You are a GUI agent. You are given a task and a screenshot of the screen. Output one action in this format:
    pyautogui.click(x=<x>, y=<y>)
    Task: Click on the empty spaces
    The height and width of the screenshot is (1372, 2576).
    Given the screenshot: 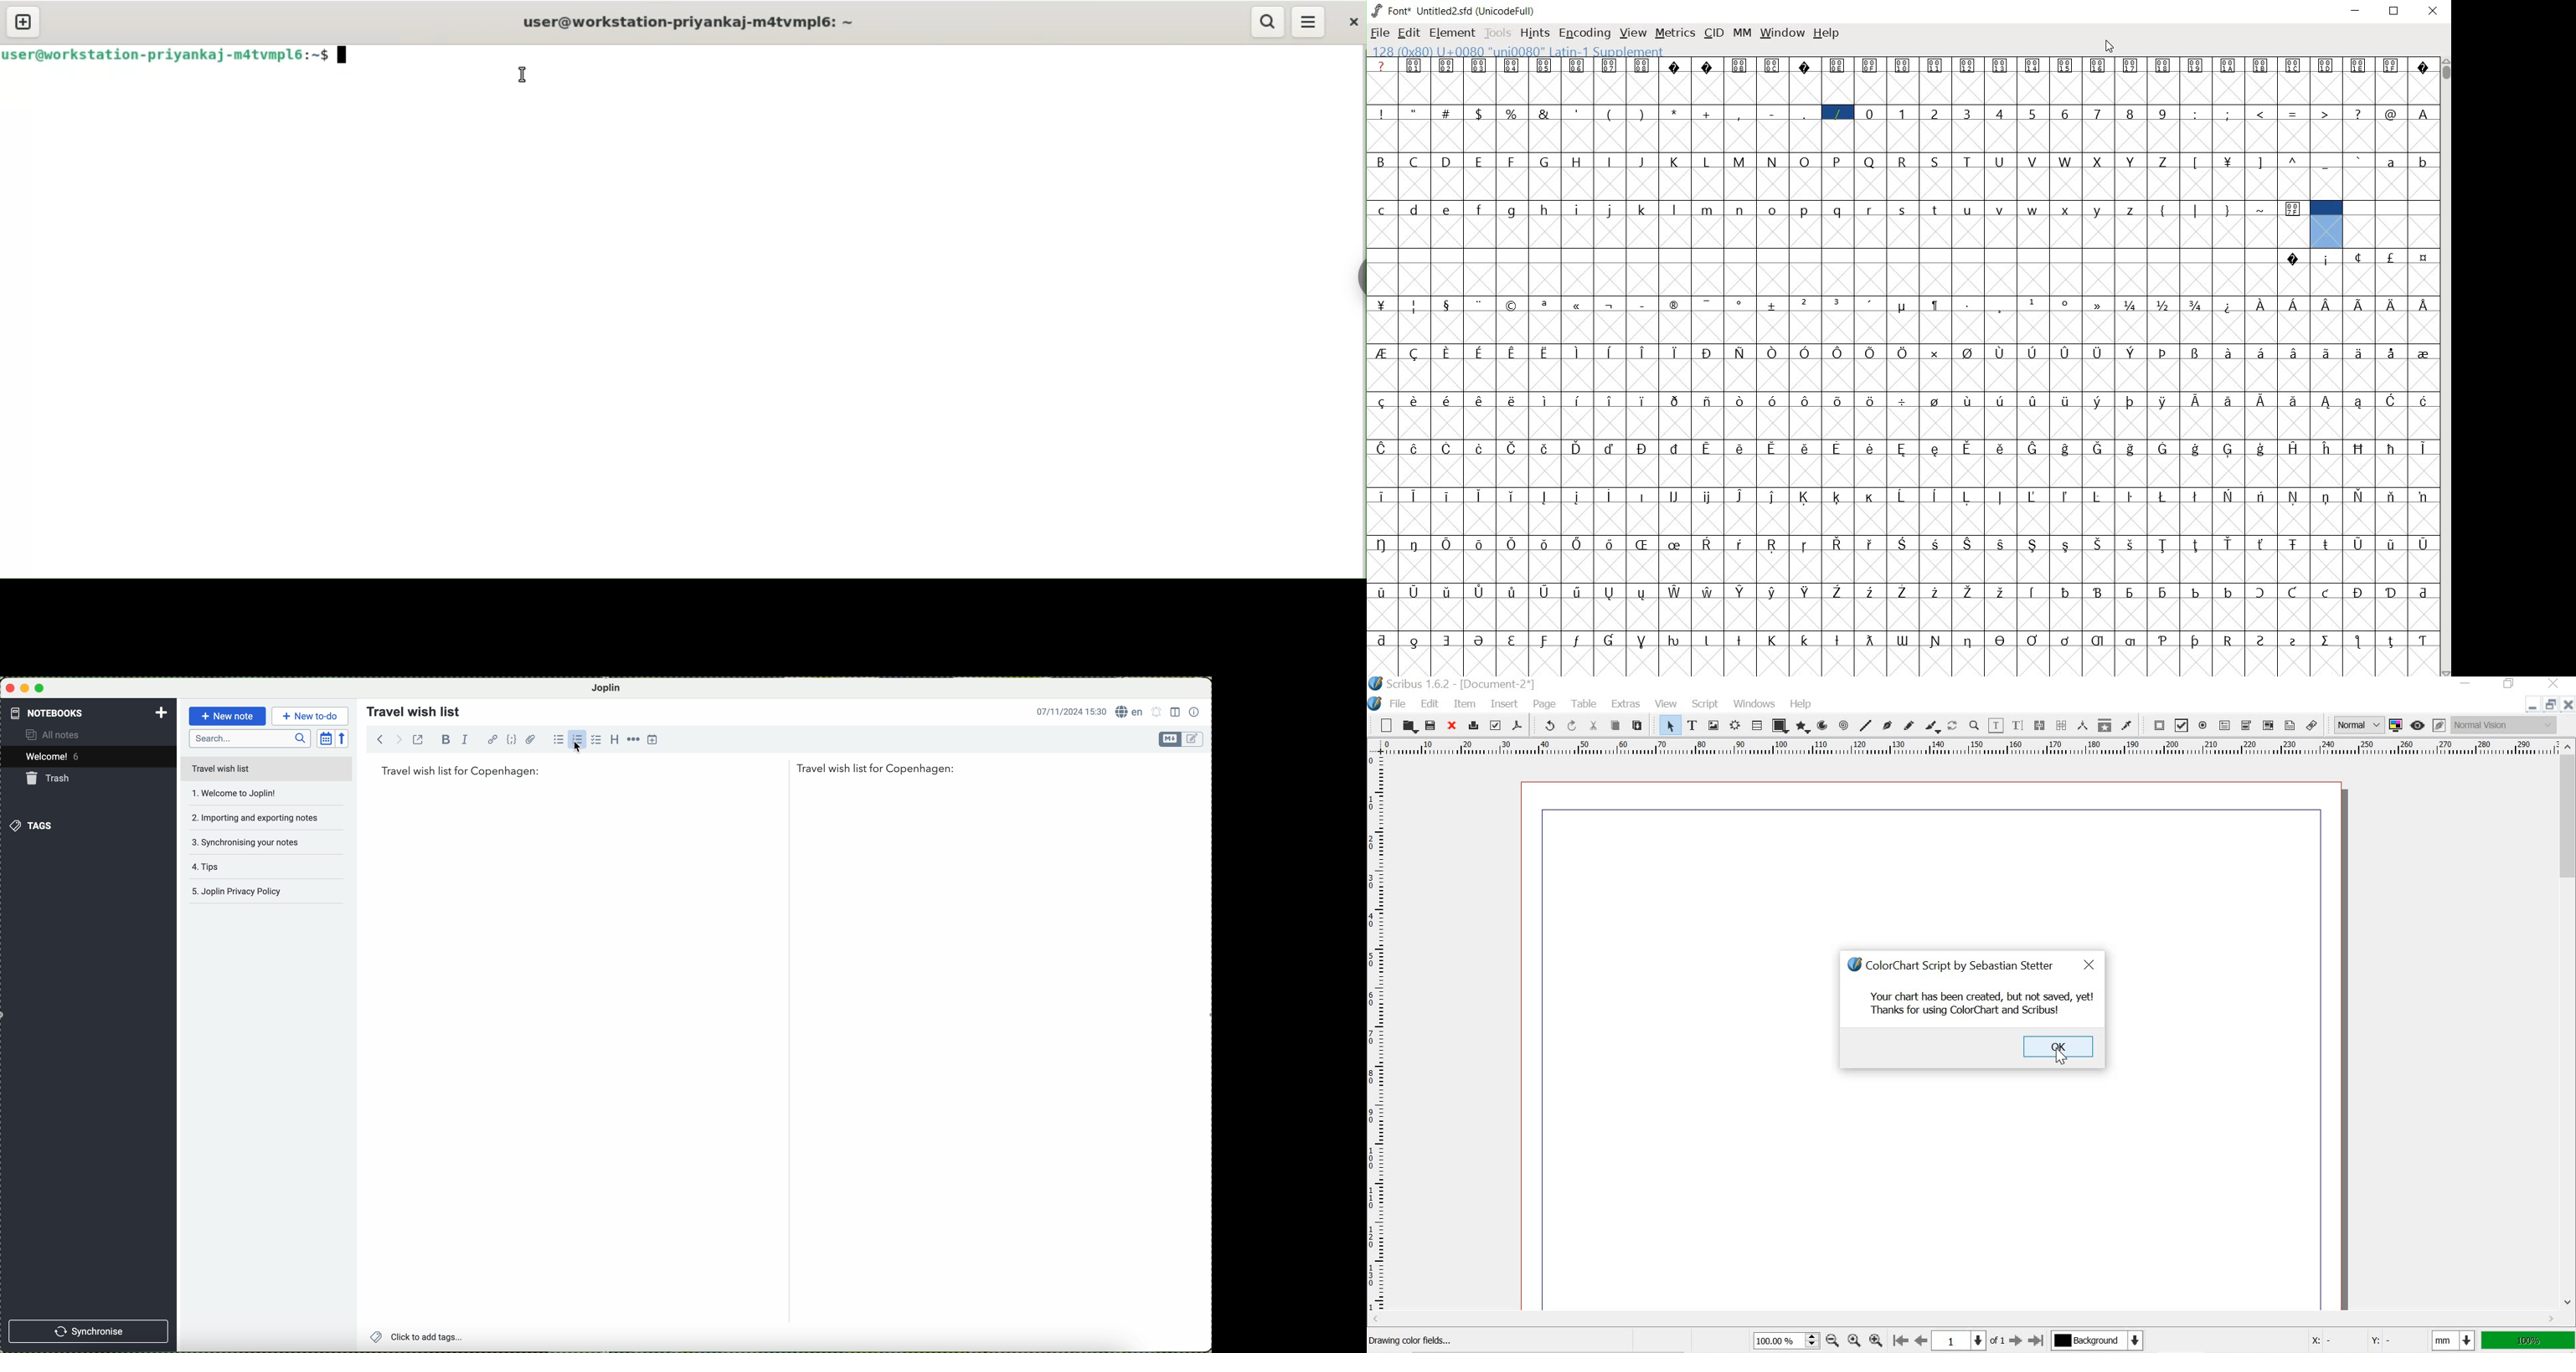 What is the action you would take?
    pyautogui.click(x=2390, y=207)
    